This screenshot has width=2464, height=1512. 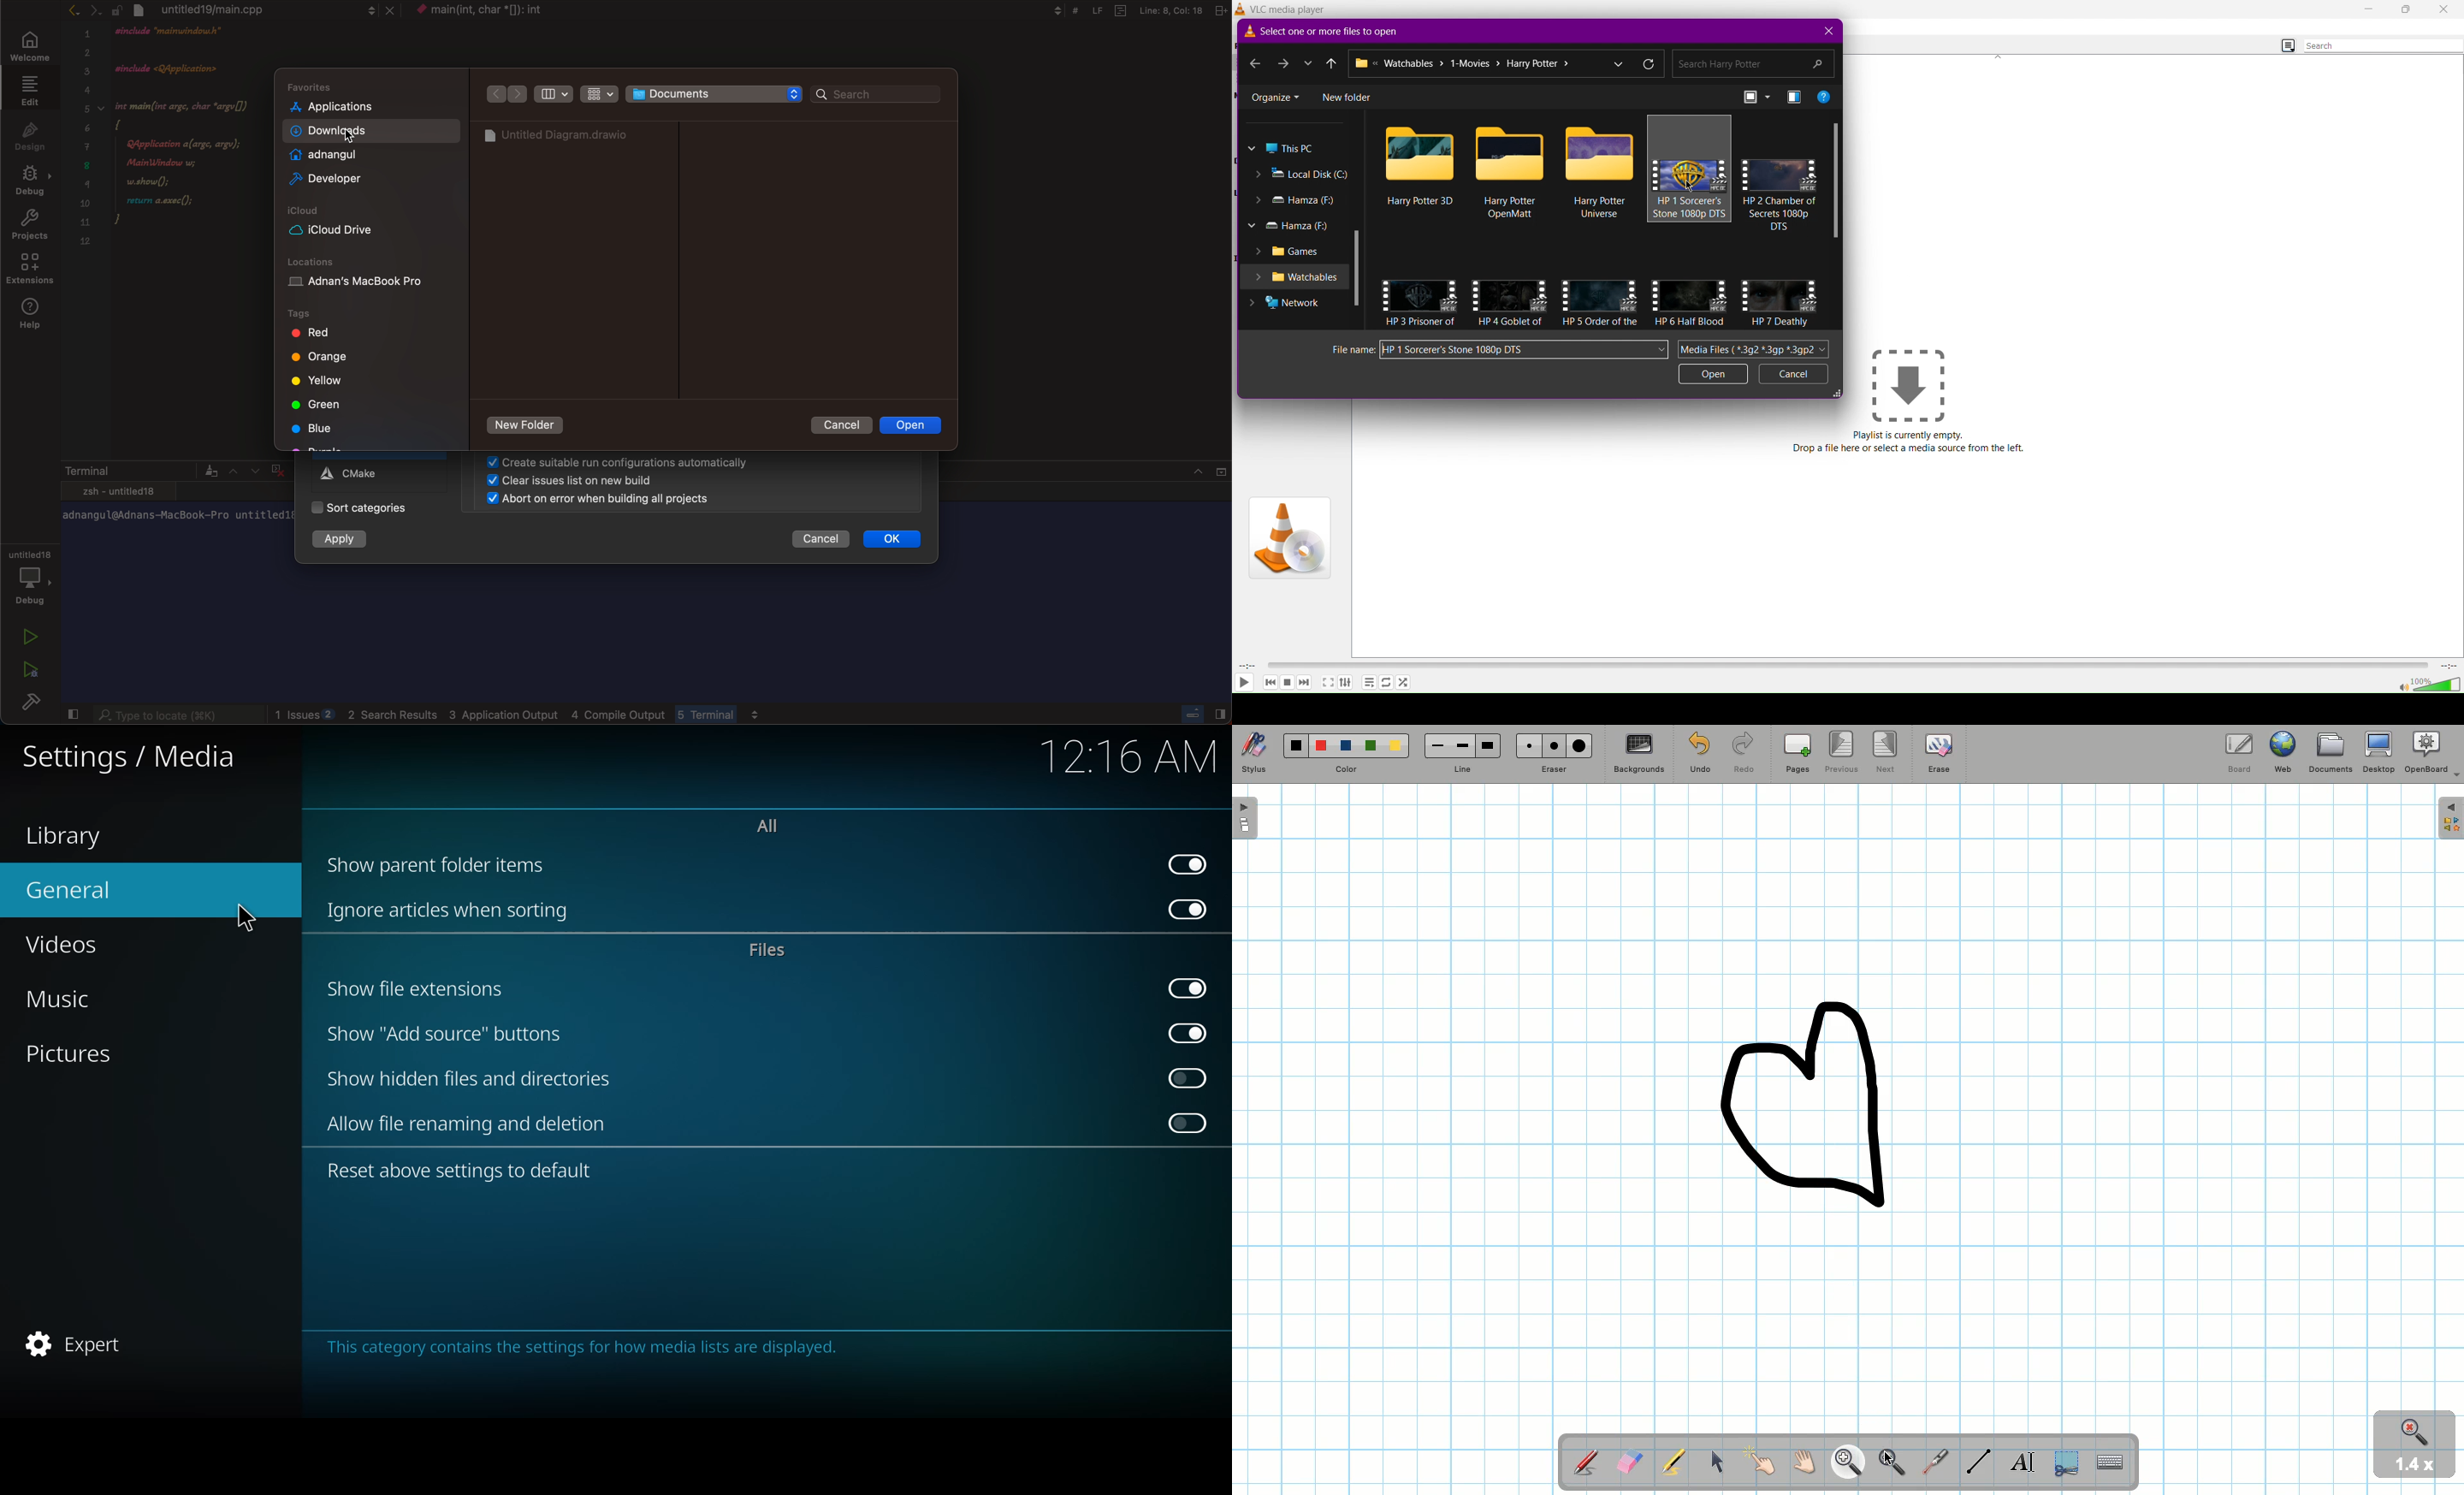 What do you see at coordinates (2417, 1468) in the screenshot?
I see `1.4x zoom` at bounding box center [2417, 1468].